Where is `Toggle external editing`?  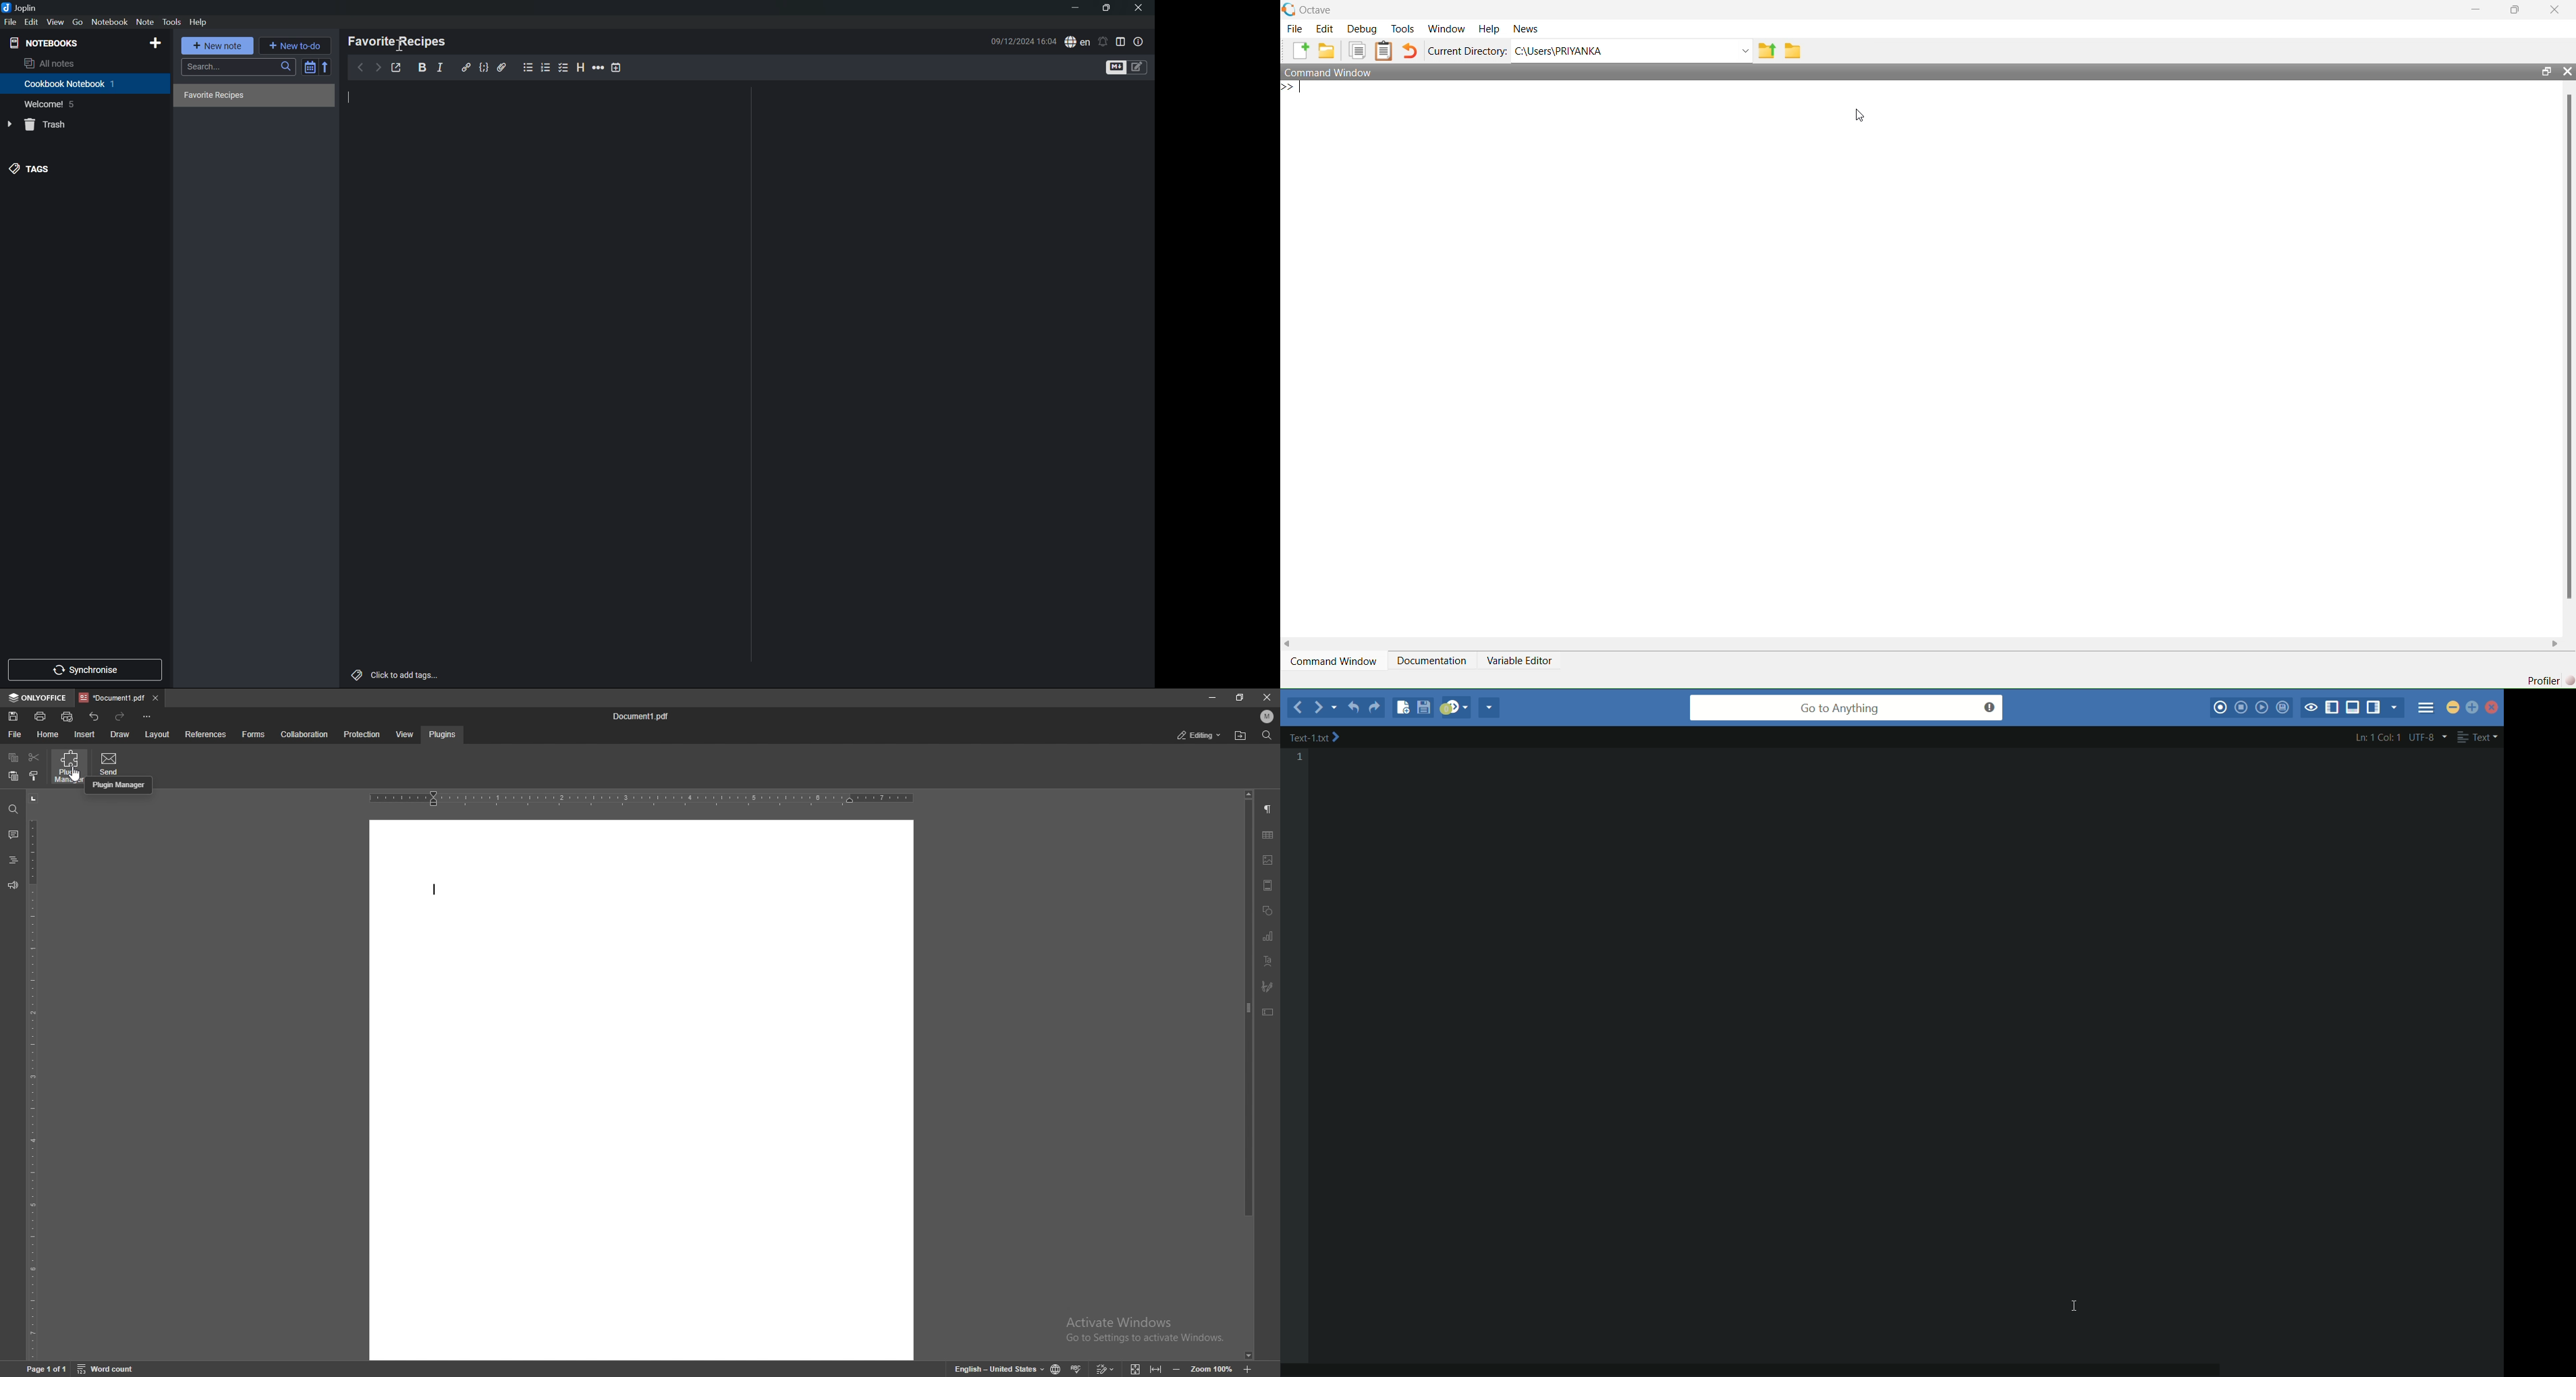
Toggle external editing is located at coordinates (398, 67).